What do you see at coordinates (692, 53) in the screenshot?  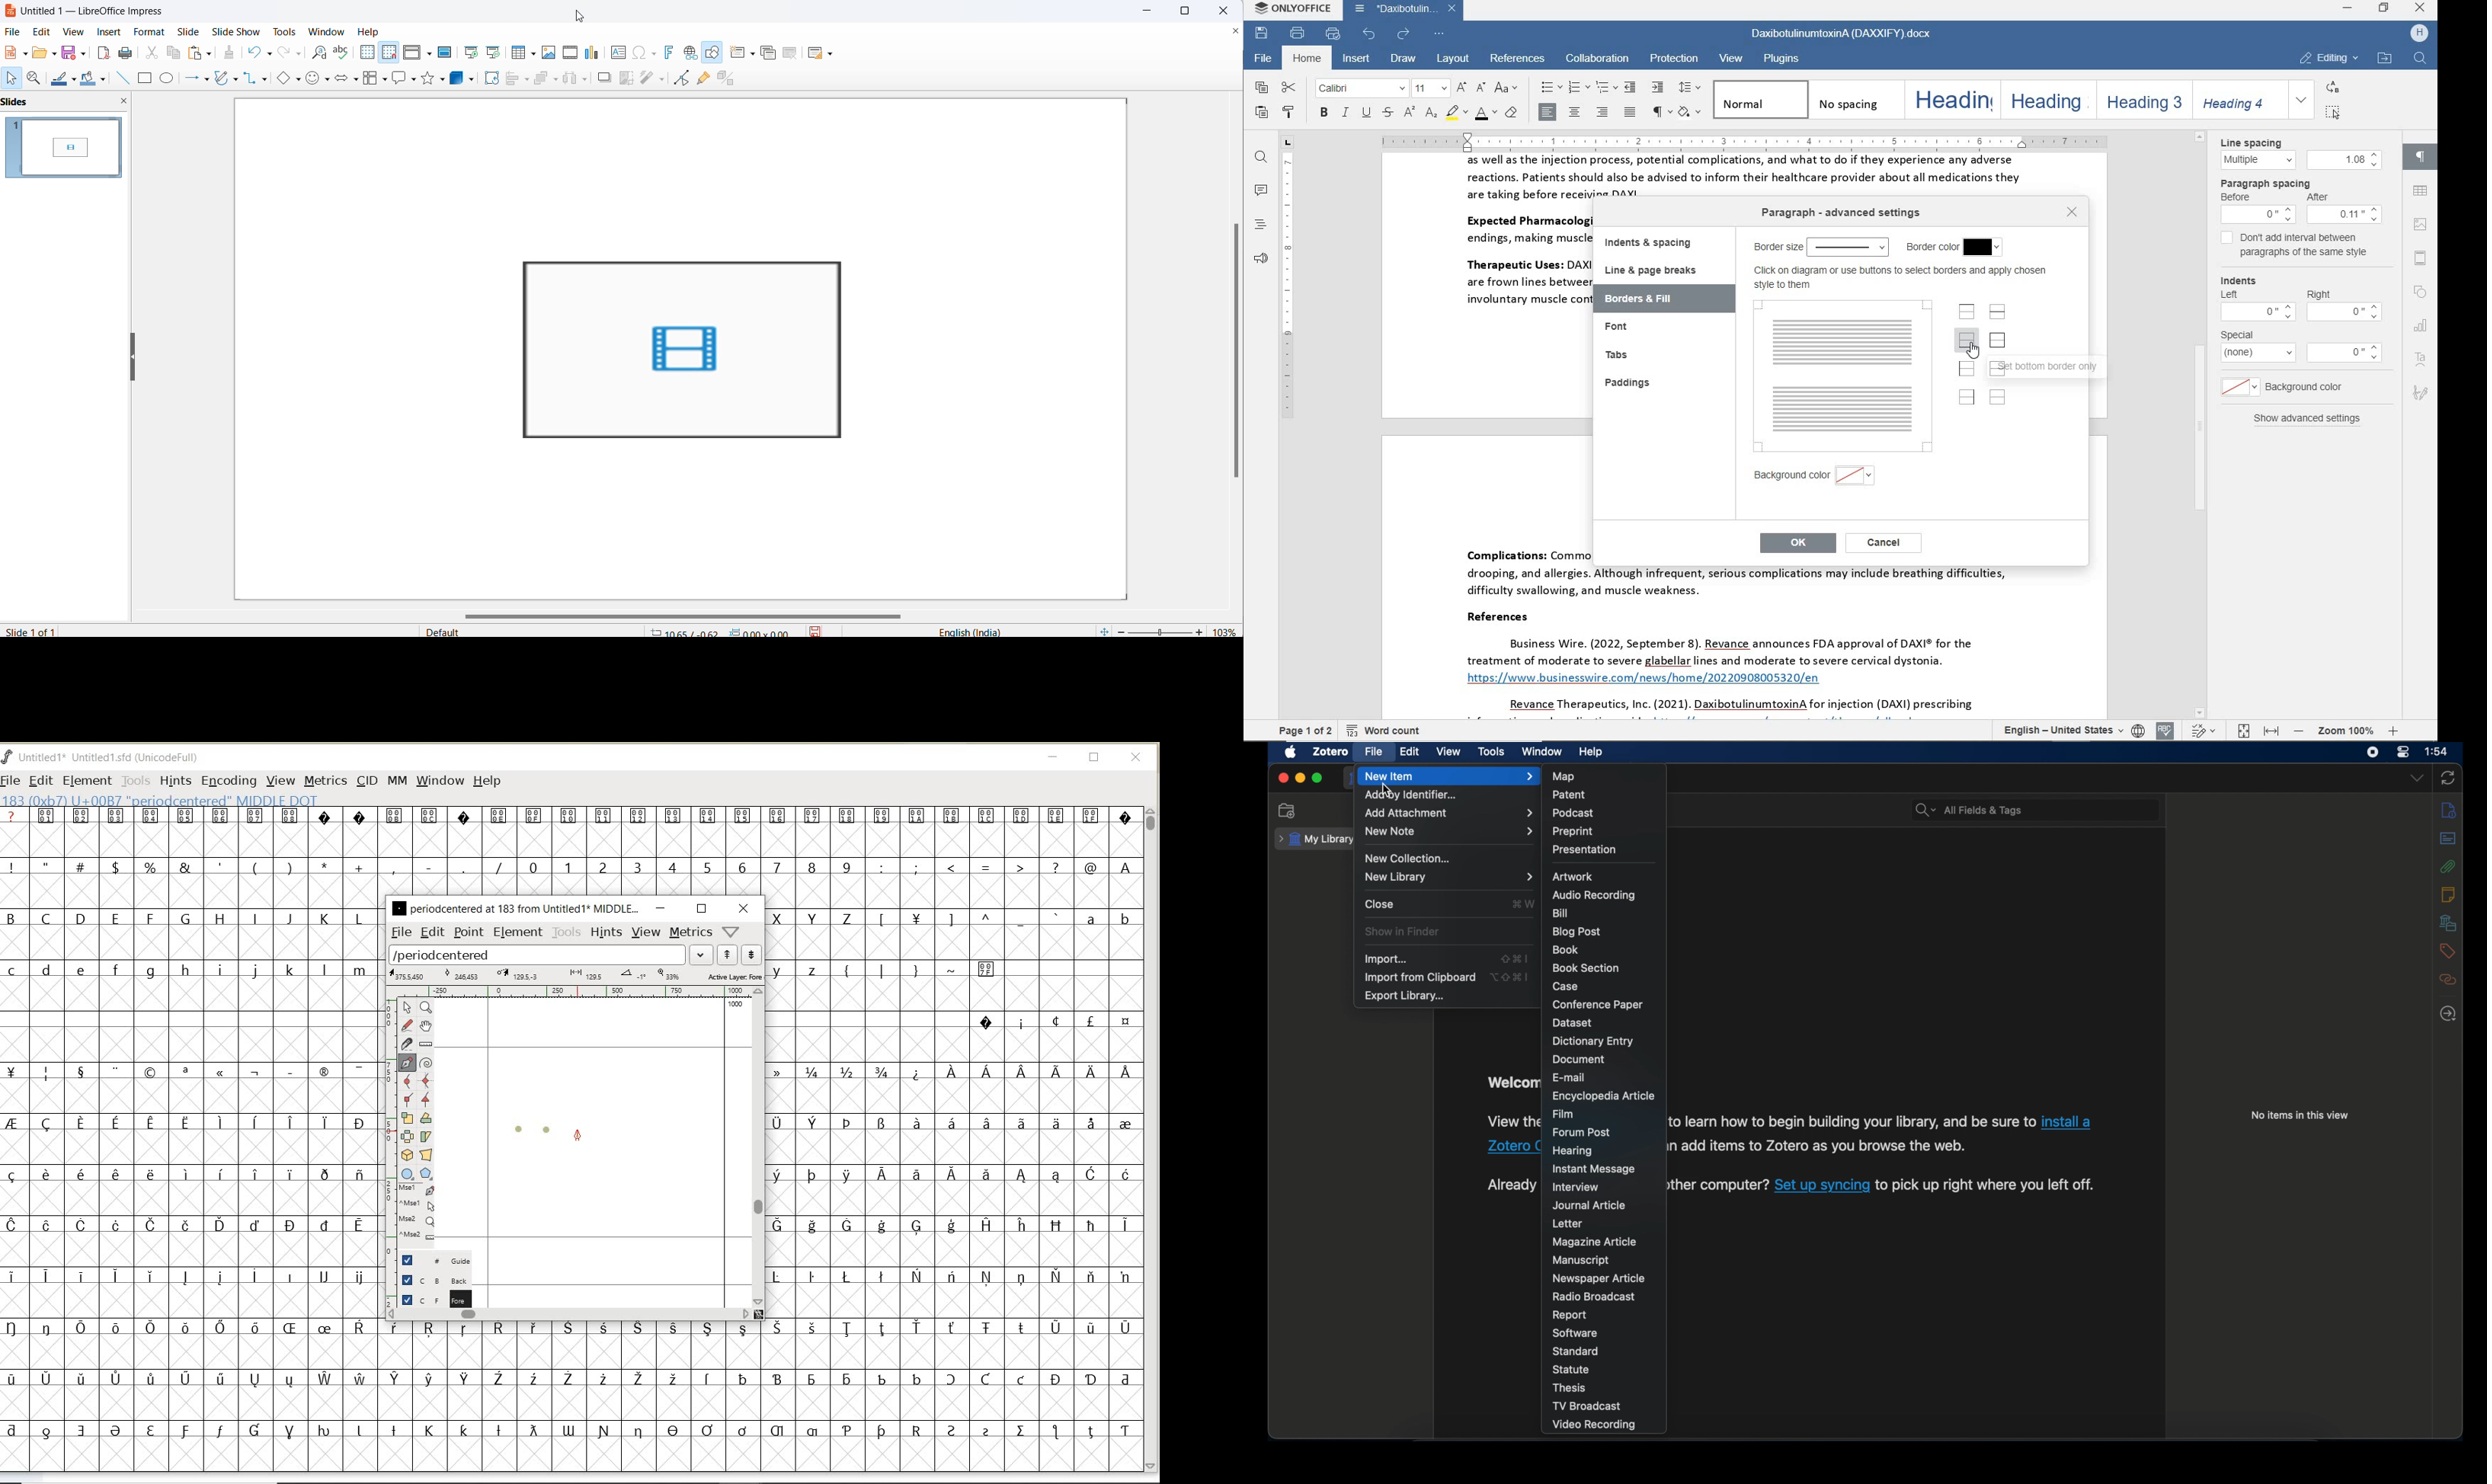 I see `insert hyperlink` at bounding box center [692, 53].